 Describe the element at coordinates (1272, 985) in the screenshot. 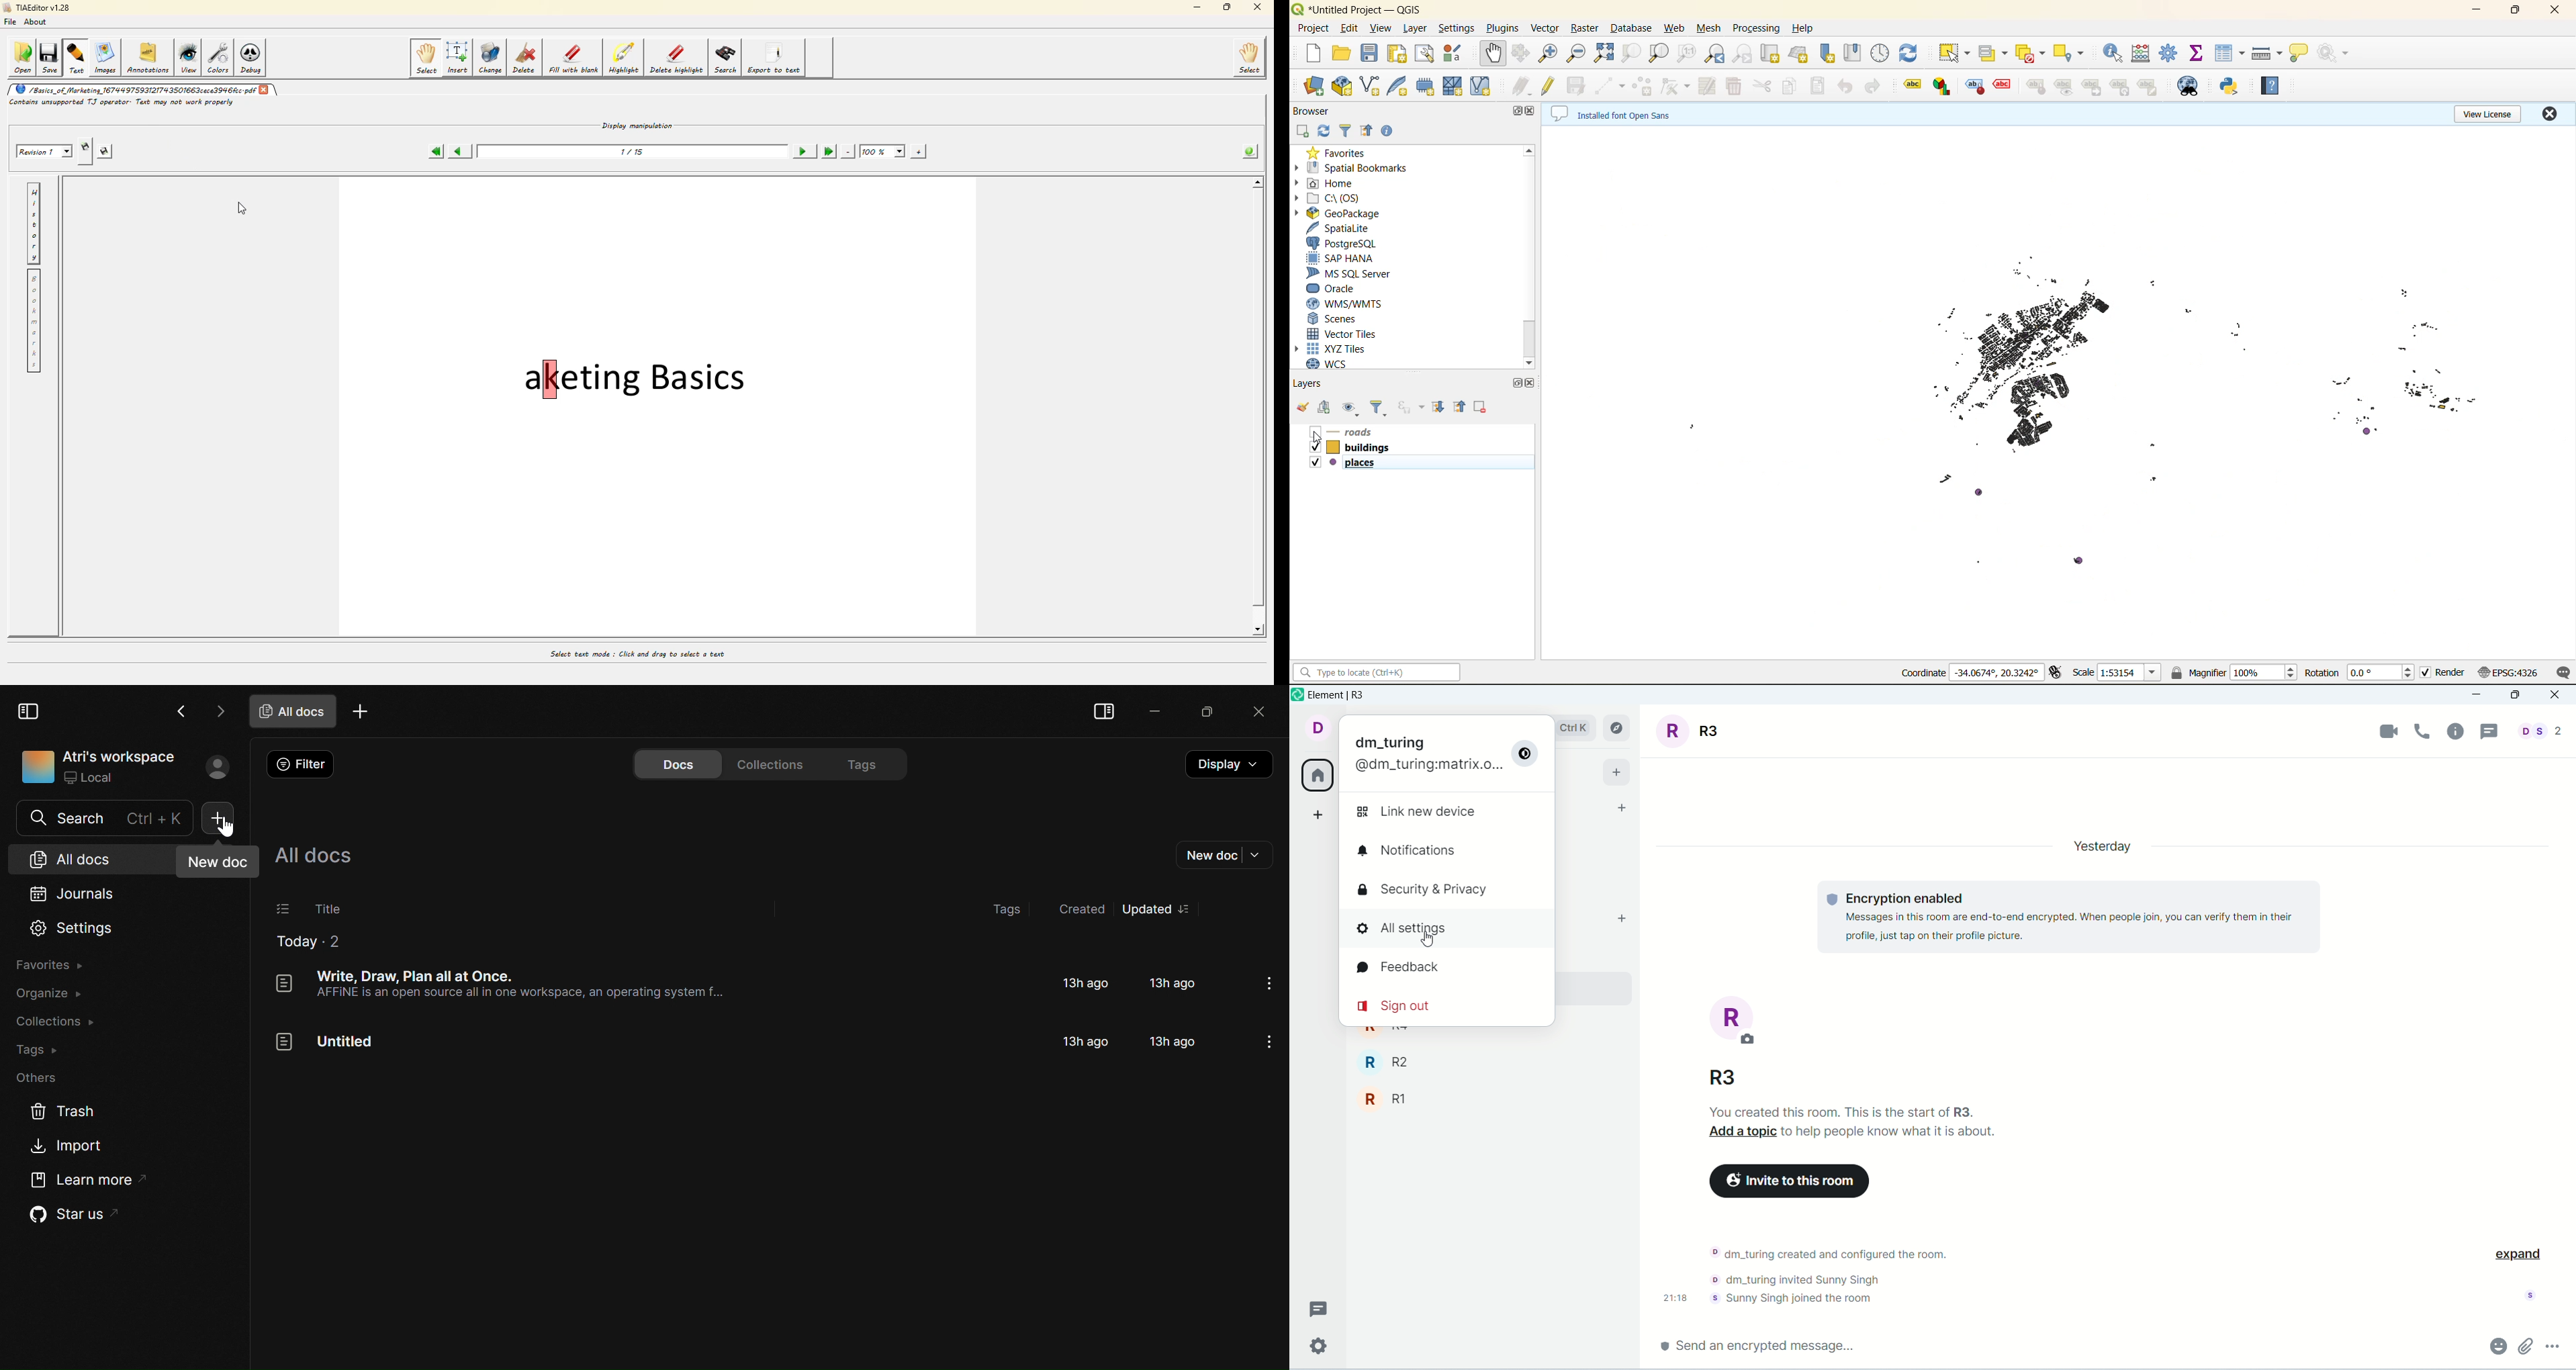

I see `options` at that location.